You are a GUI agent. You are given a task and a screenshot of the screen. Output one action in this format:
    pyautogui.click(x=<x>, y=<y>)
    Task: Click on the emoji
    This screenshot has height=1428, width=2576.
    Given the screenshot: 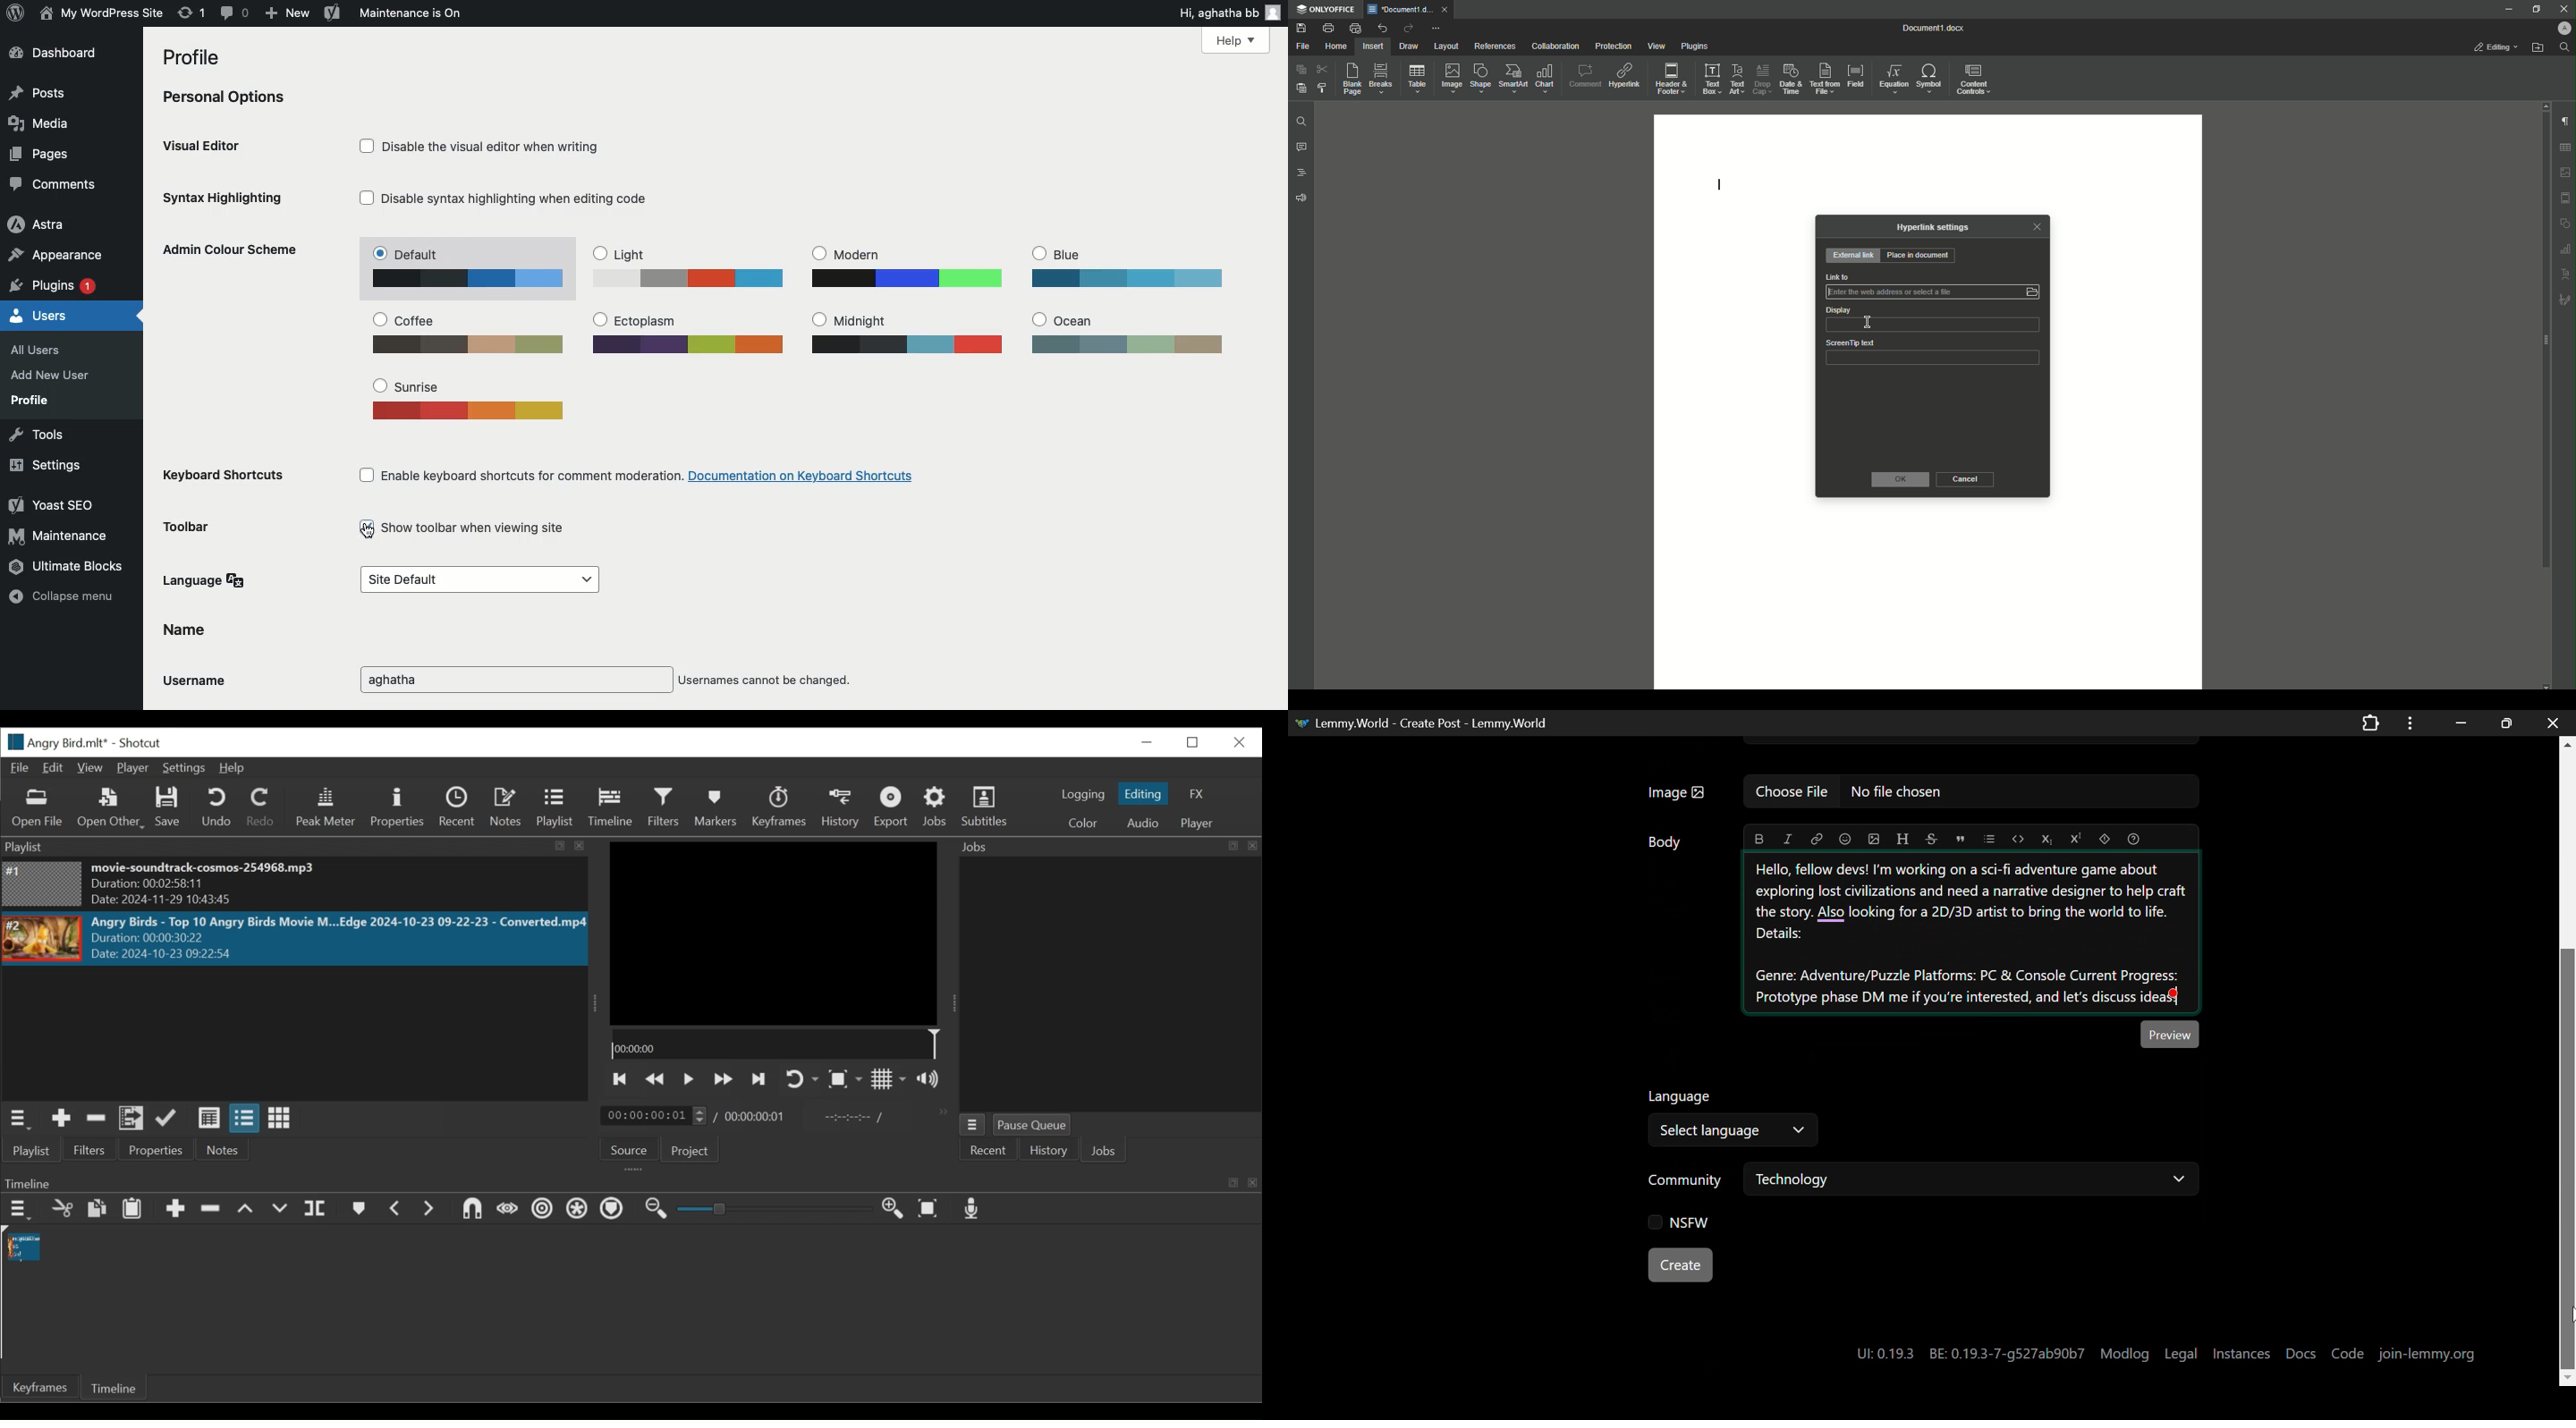 What is the action you would take?
    pyautogui.click(x=1845, y=837)
    